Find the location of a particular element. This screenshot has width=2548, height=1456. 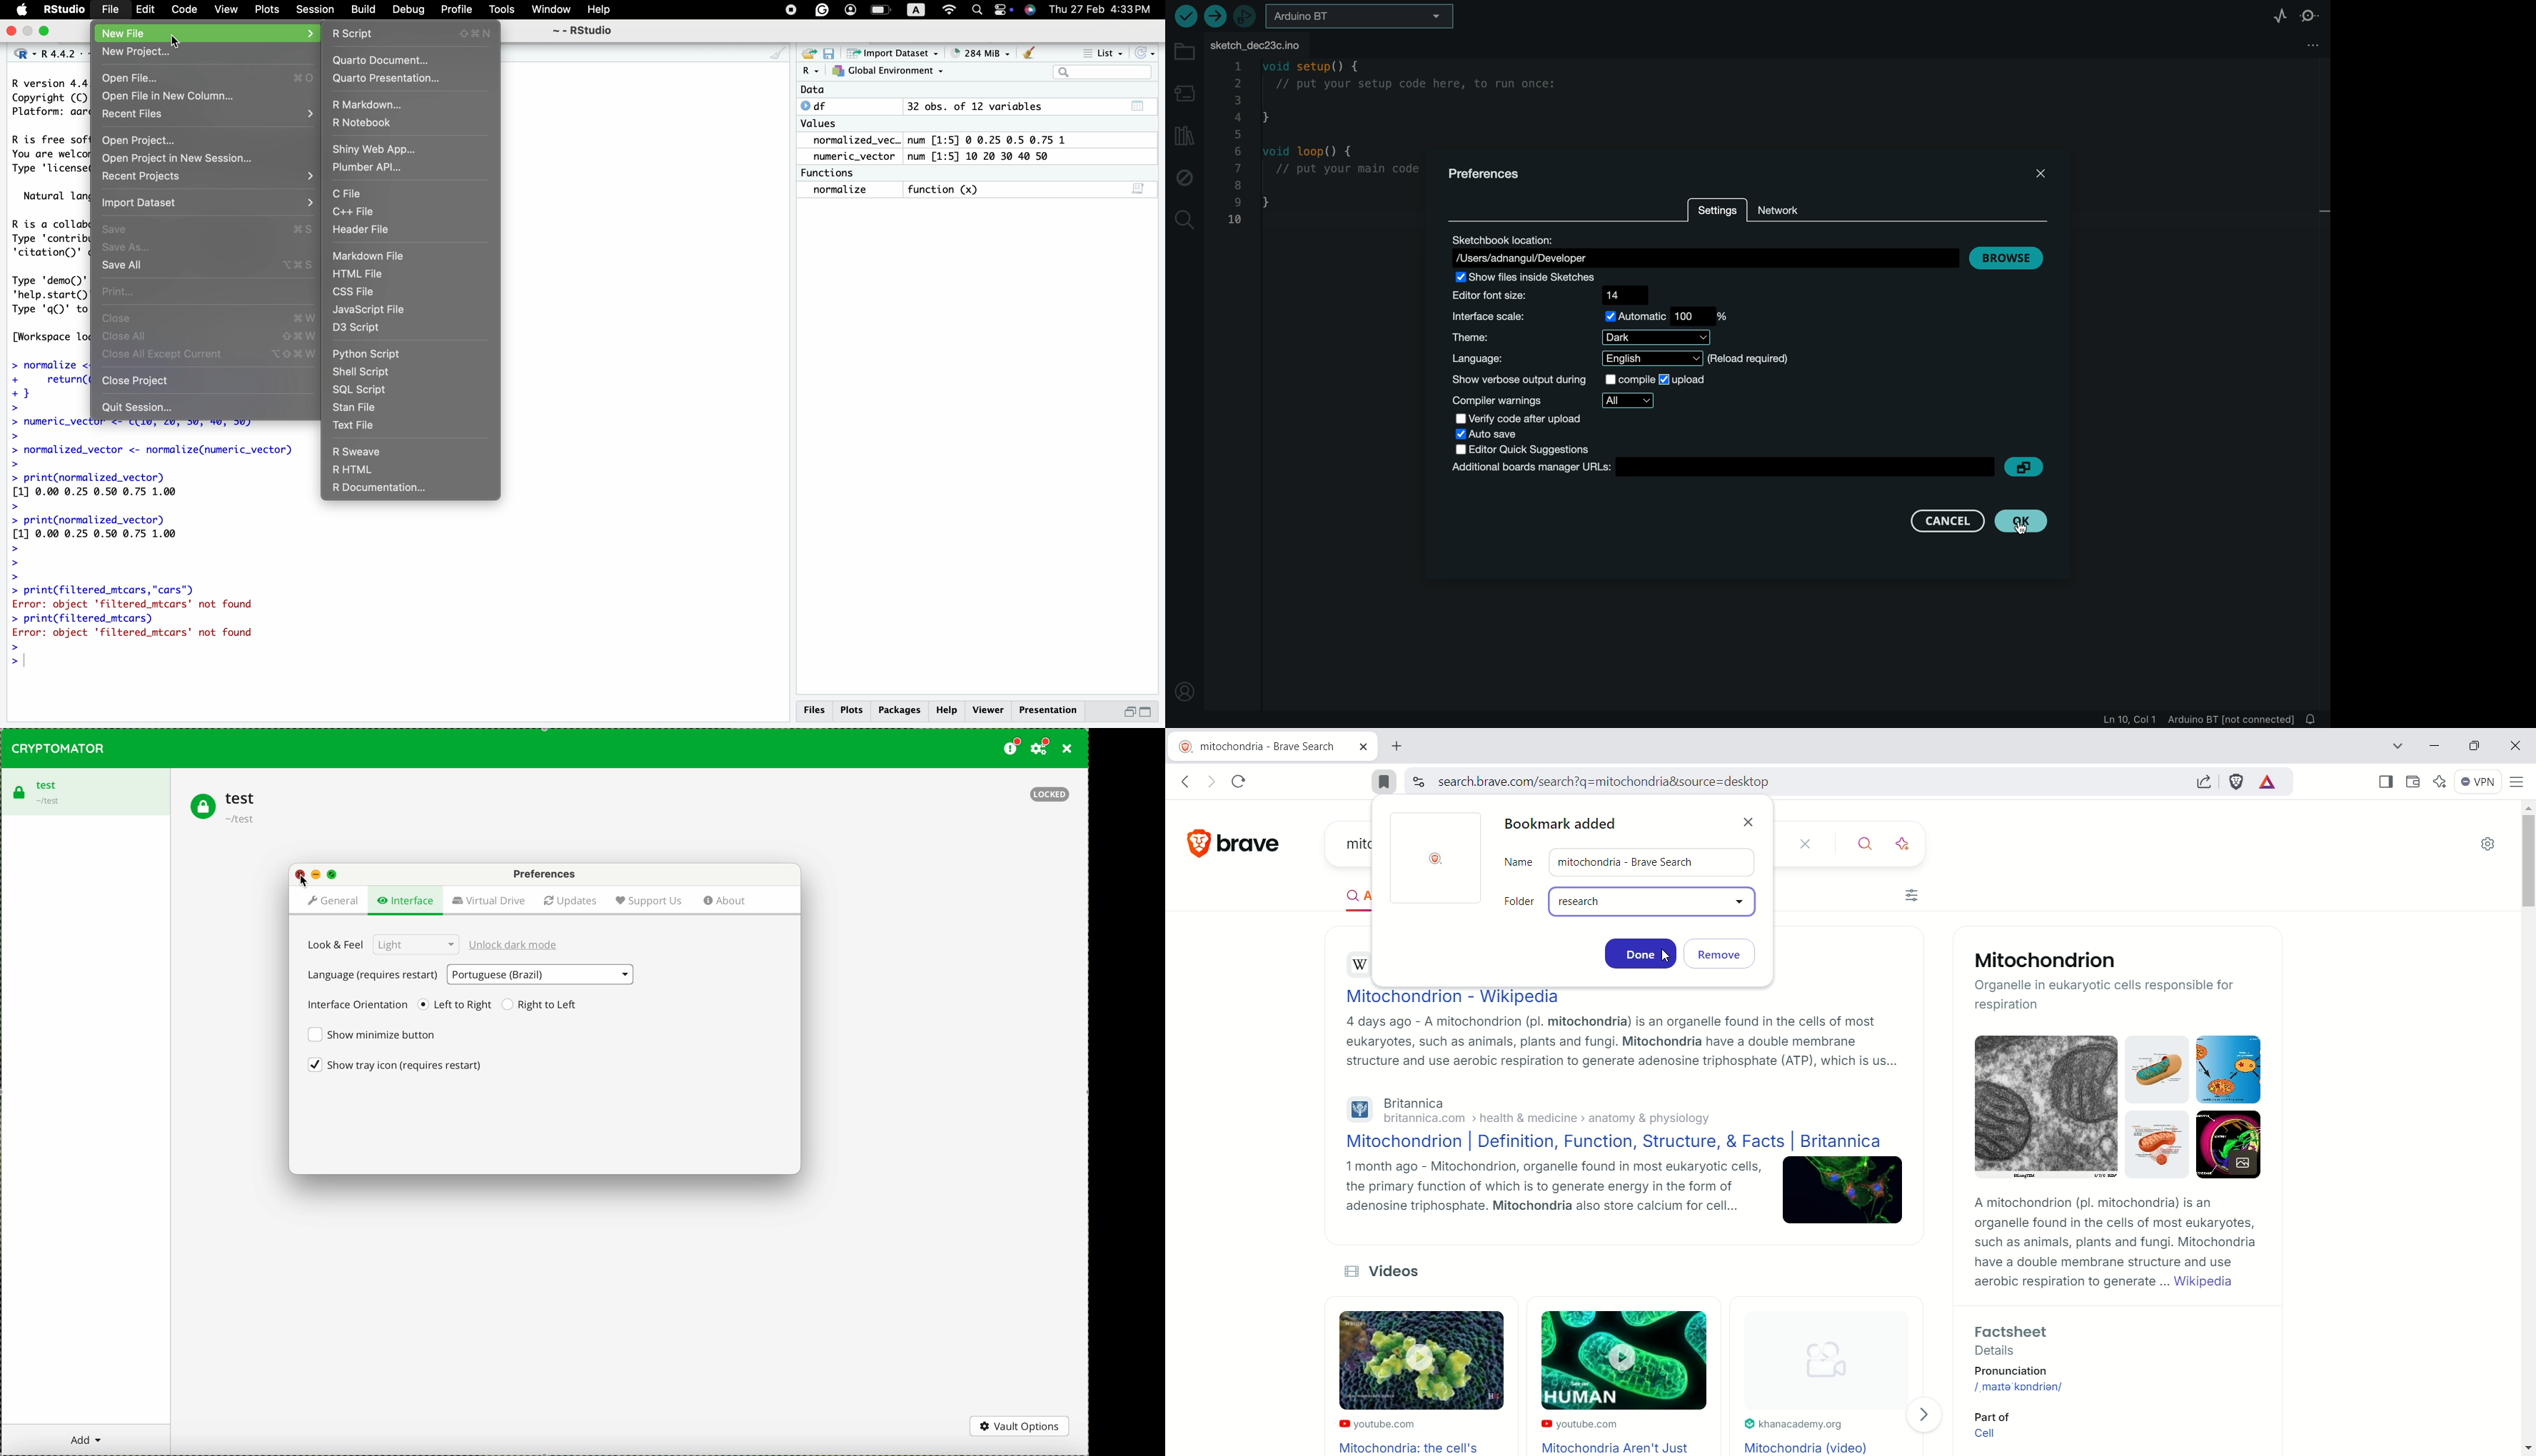

general is located at coordinates (331, 900).